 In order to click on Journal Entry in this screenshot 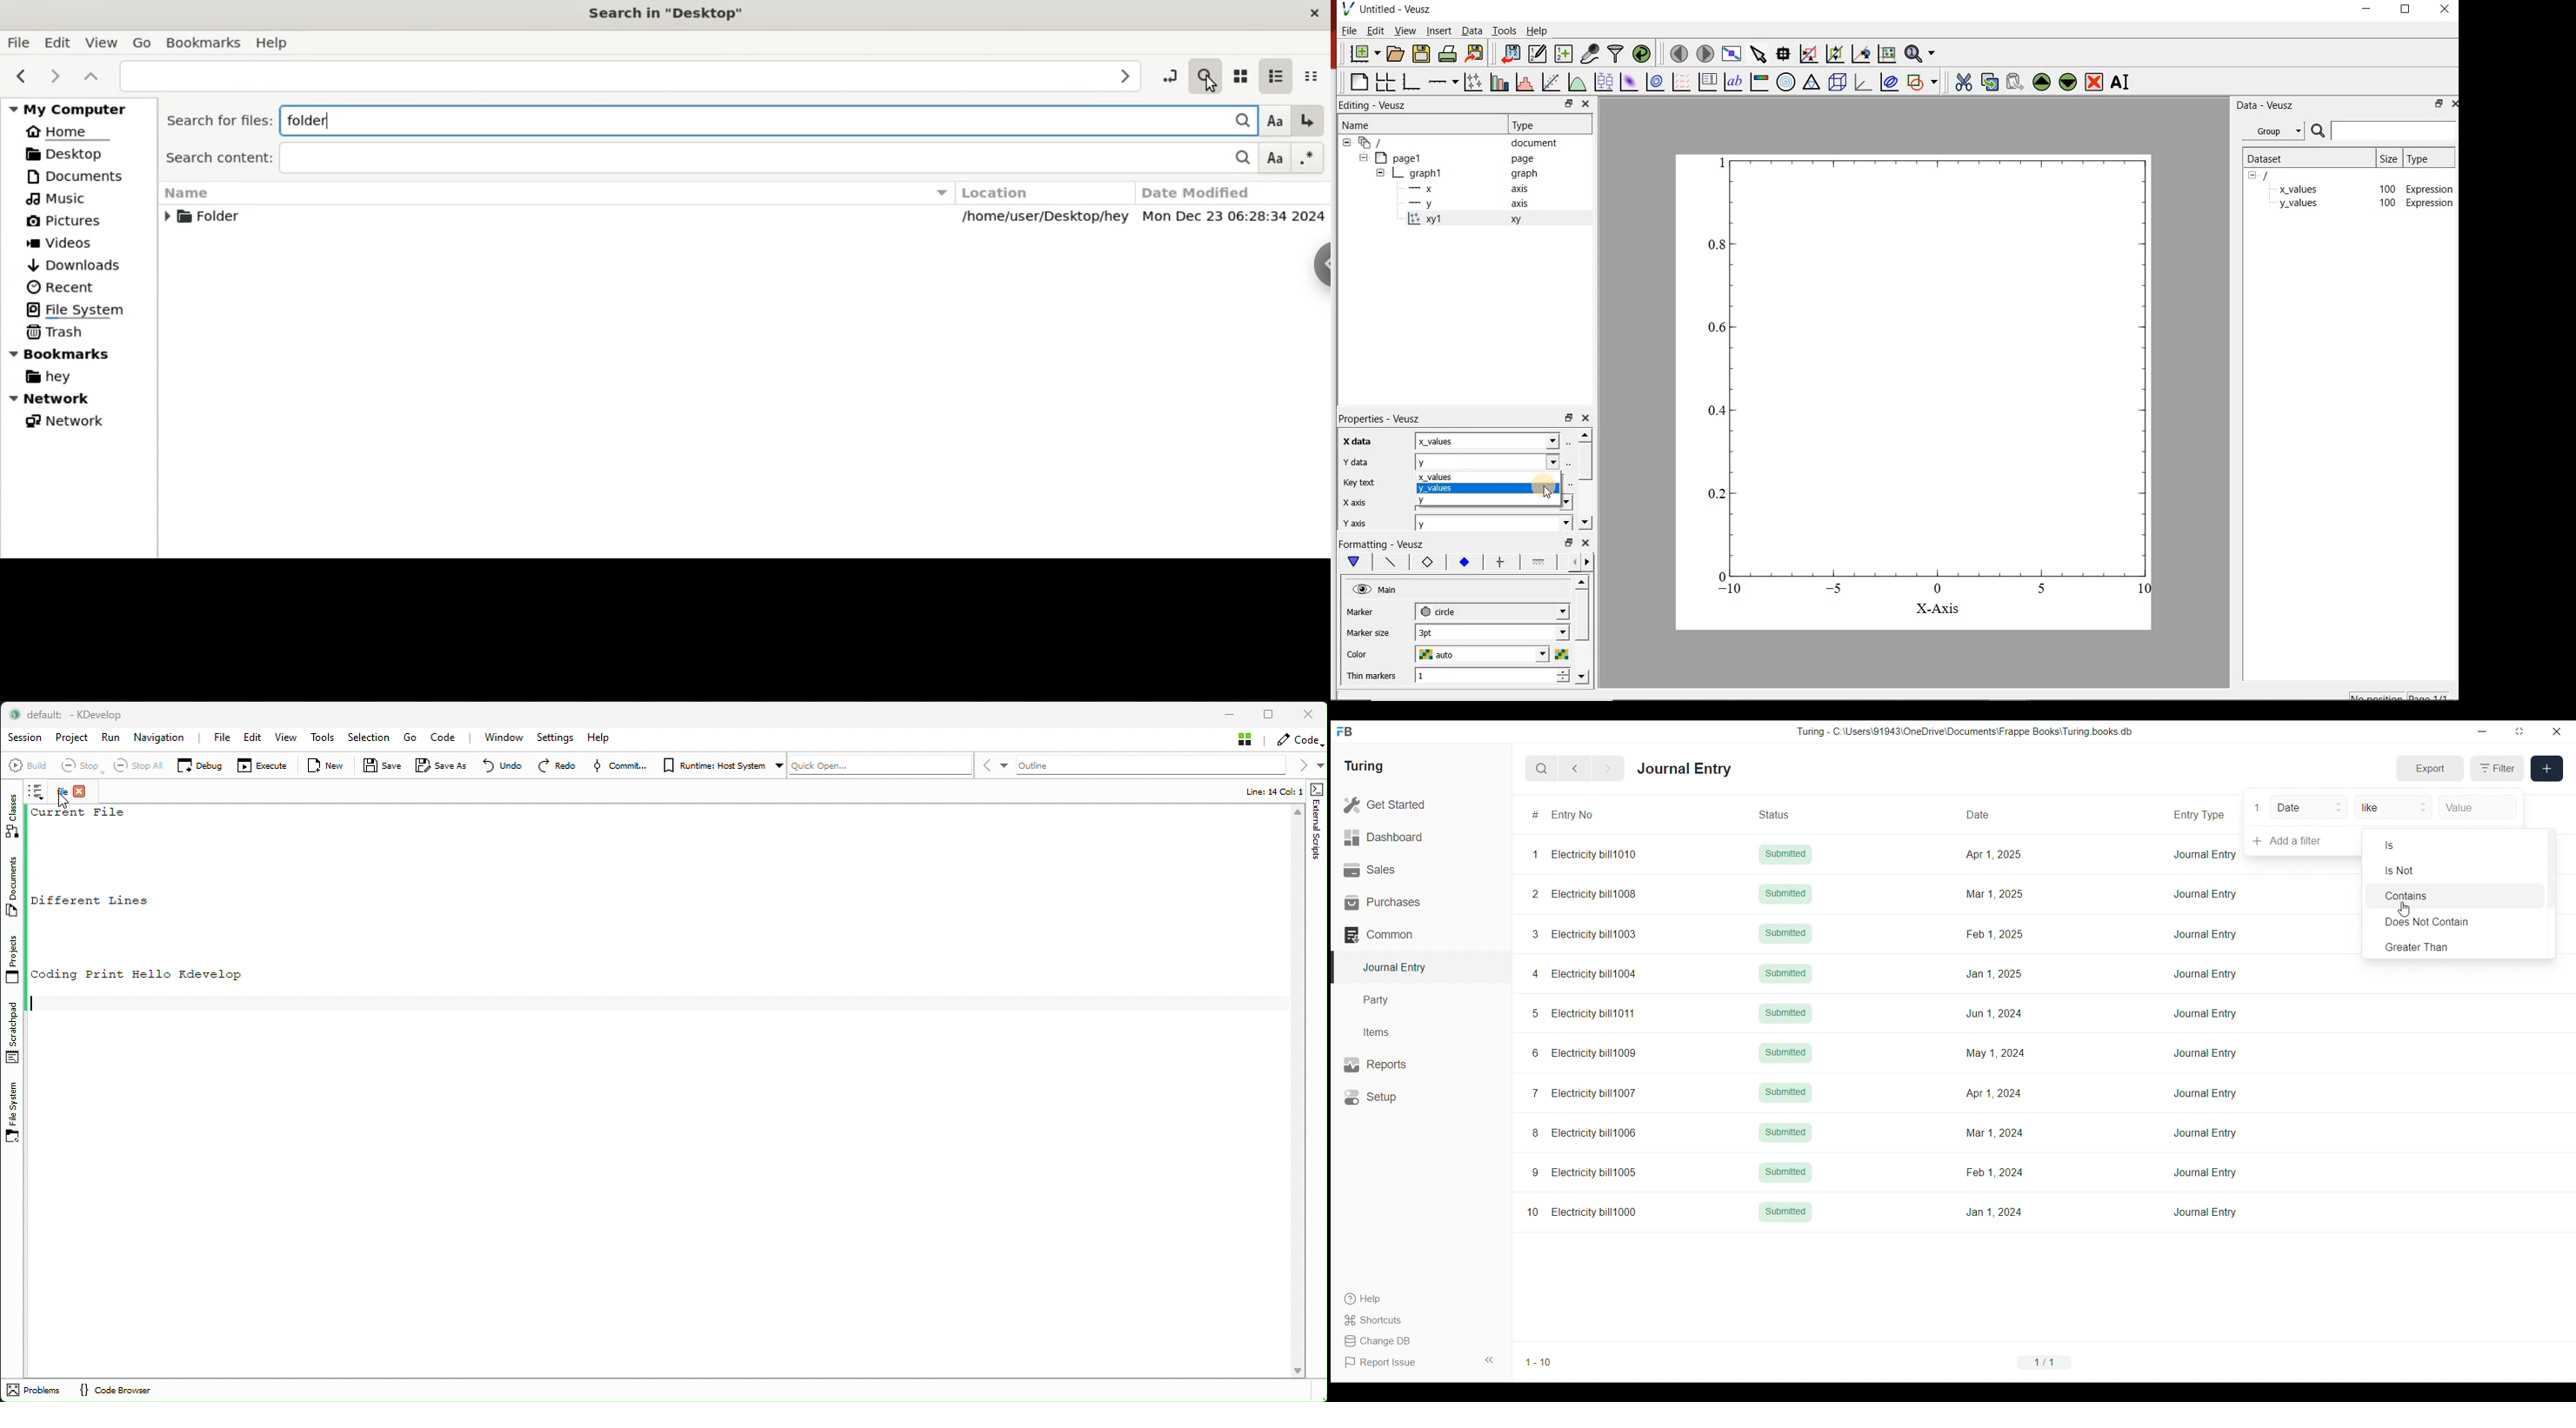, I will do `click(2206, 973)`.